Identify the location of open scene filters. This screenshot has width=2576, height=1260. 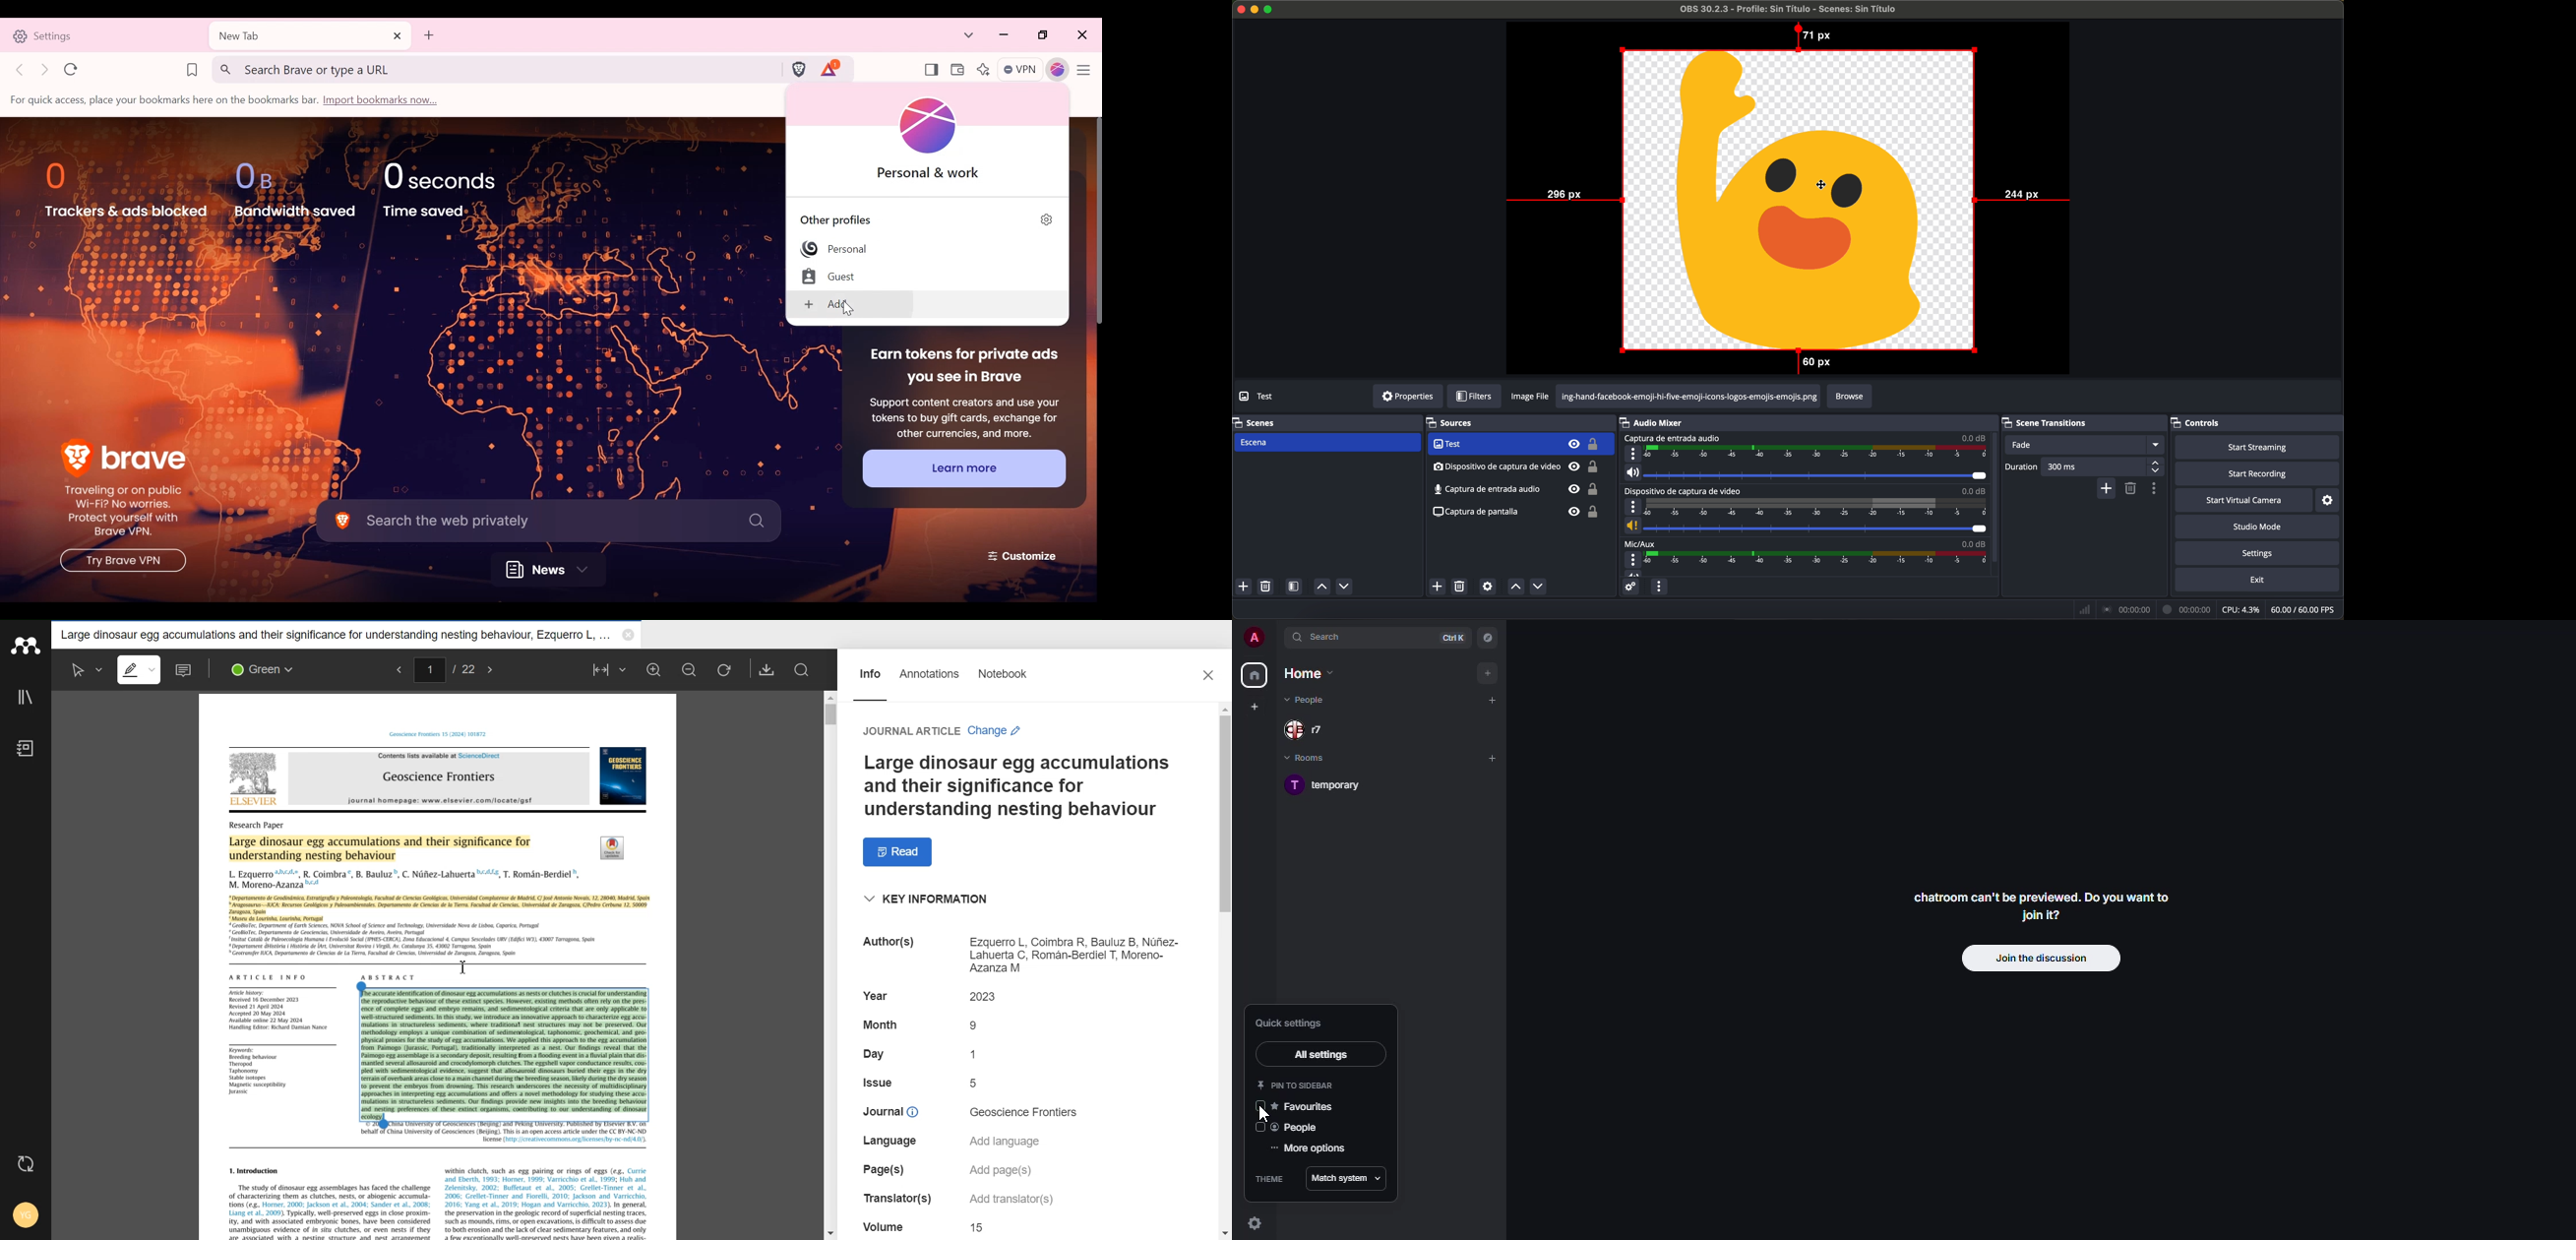
(1295, 587).